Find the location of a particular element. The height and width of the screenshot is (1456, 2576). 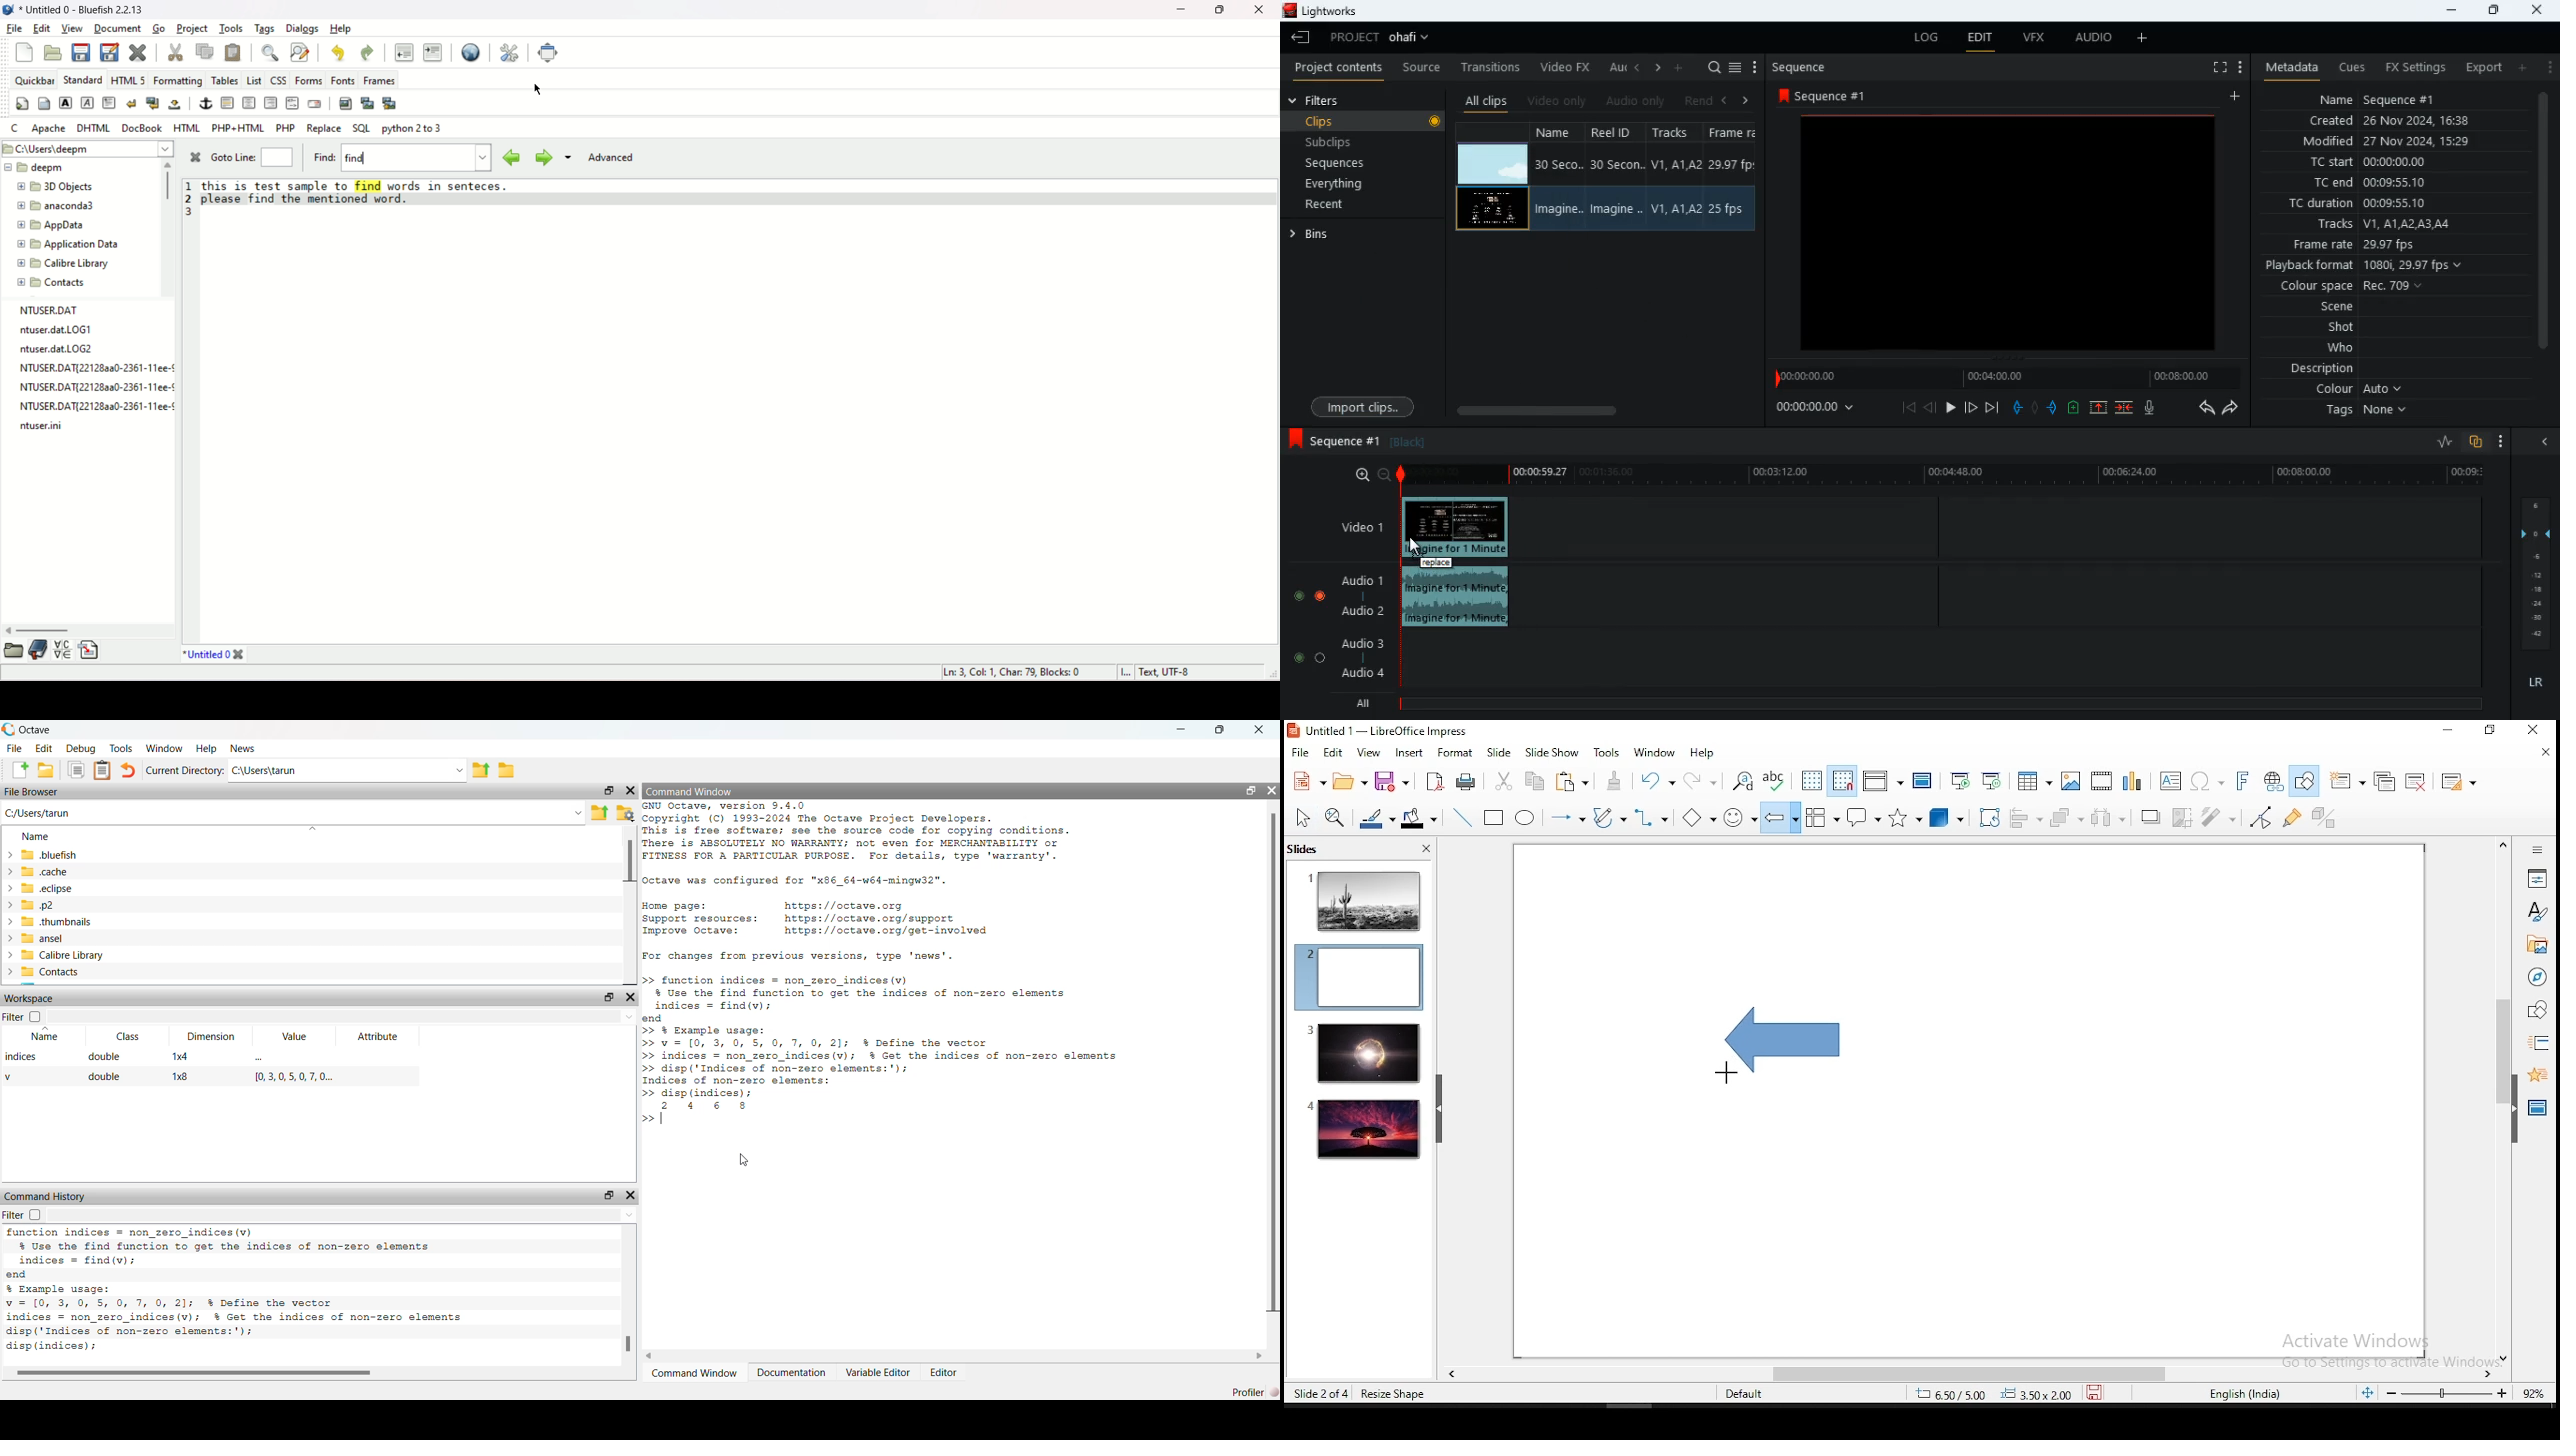

close is located at coordinates (2549, 443).